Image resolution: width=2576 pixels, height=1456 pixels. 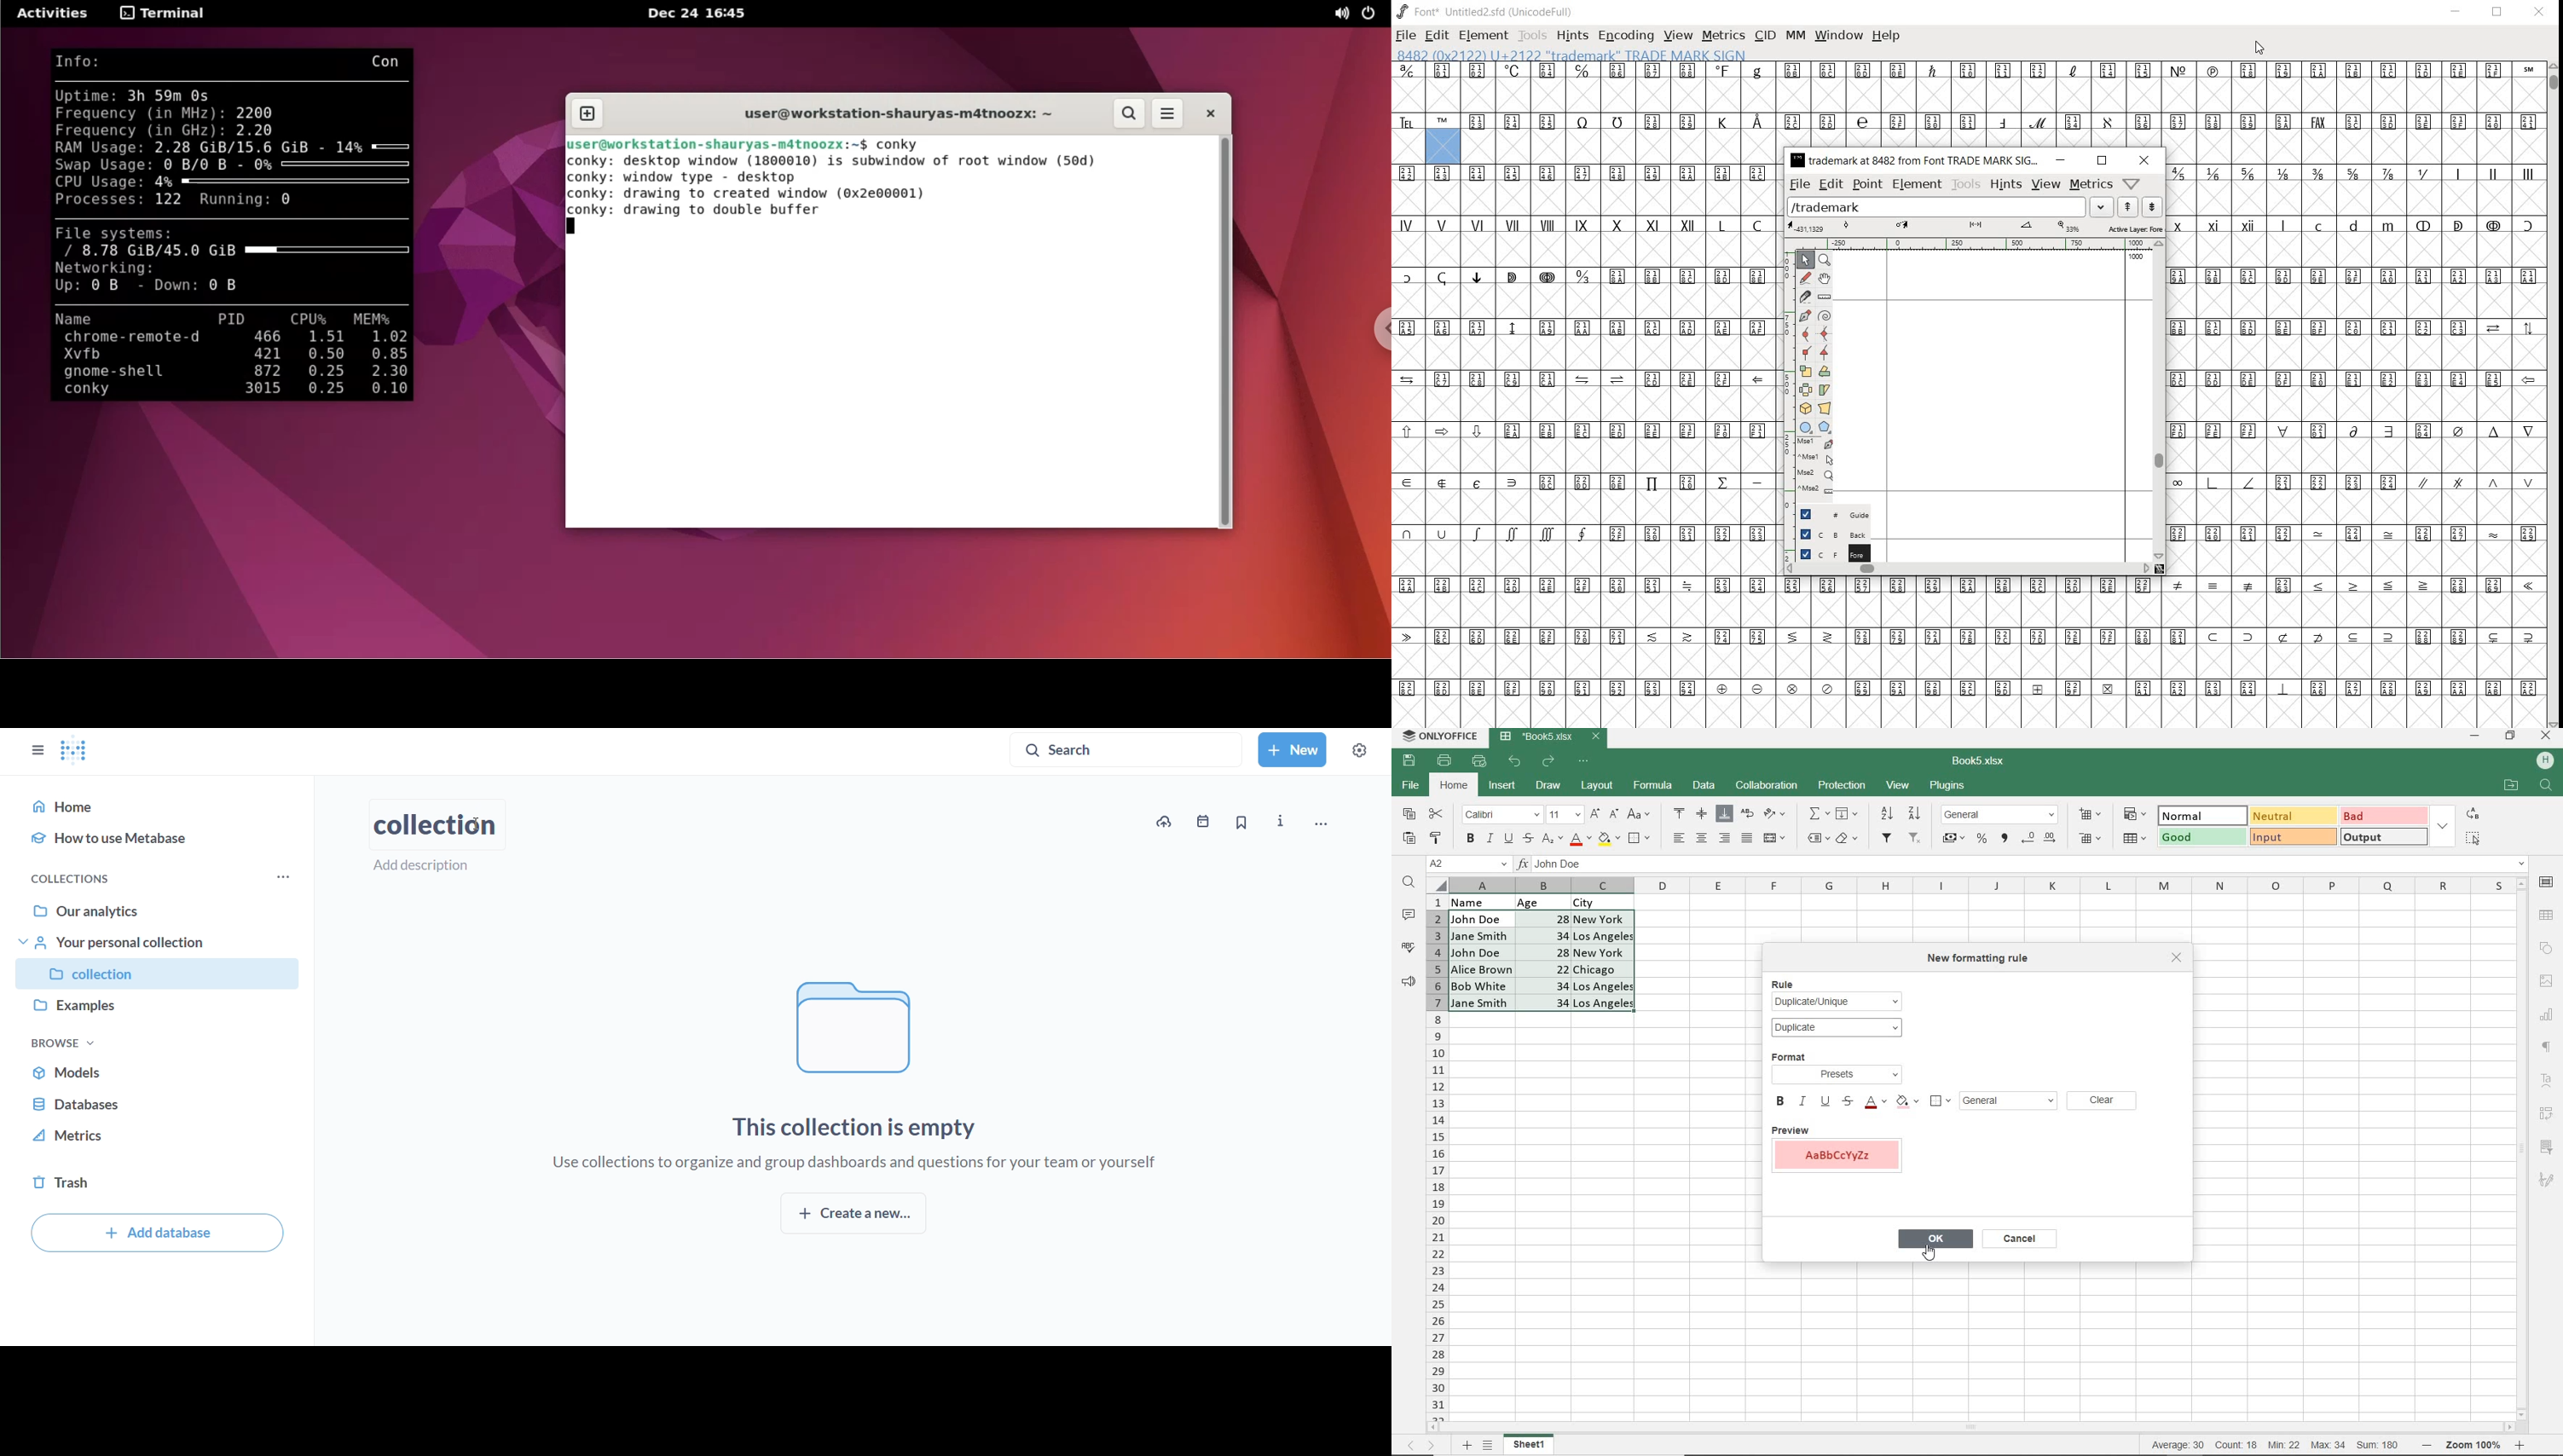 I want to click on Add sheets, so click(x=1465, y=1445).